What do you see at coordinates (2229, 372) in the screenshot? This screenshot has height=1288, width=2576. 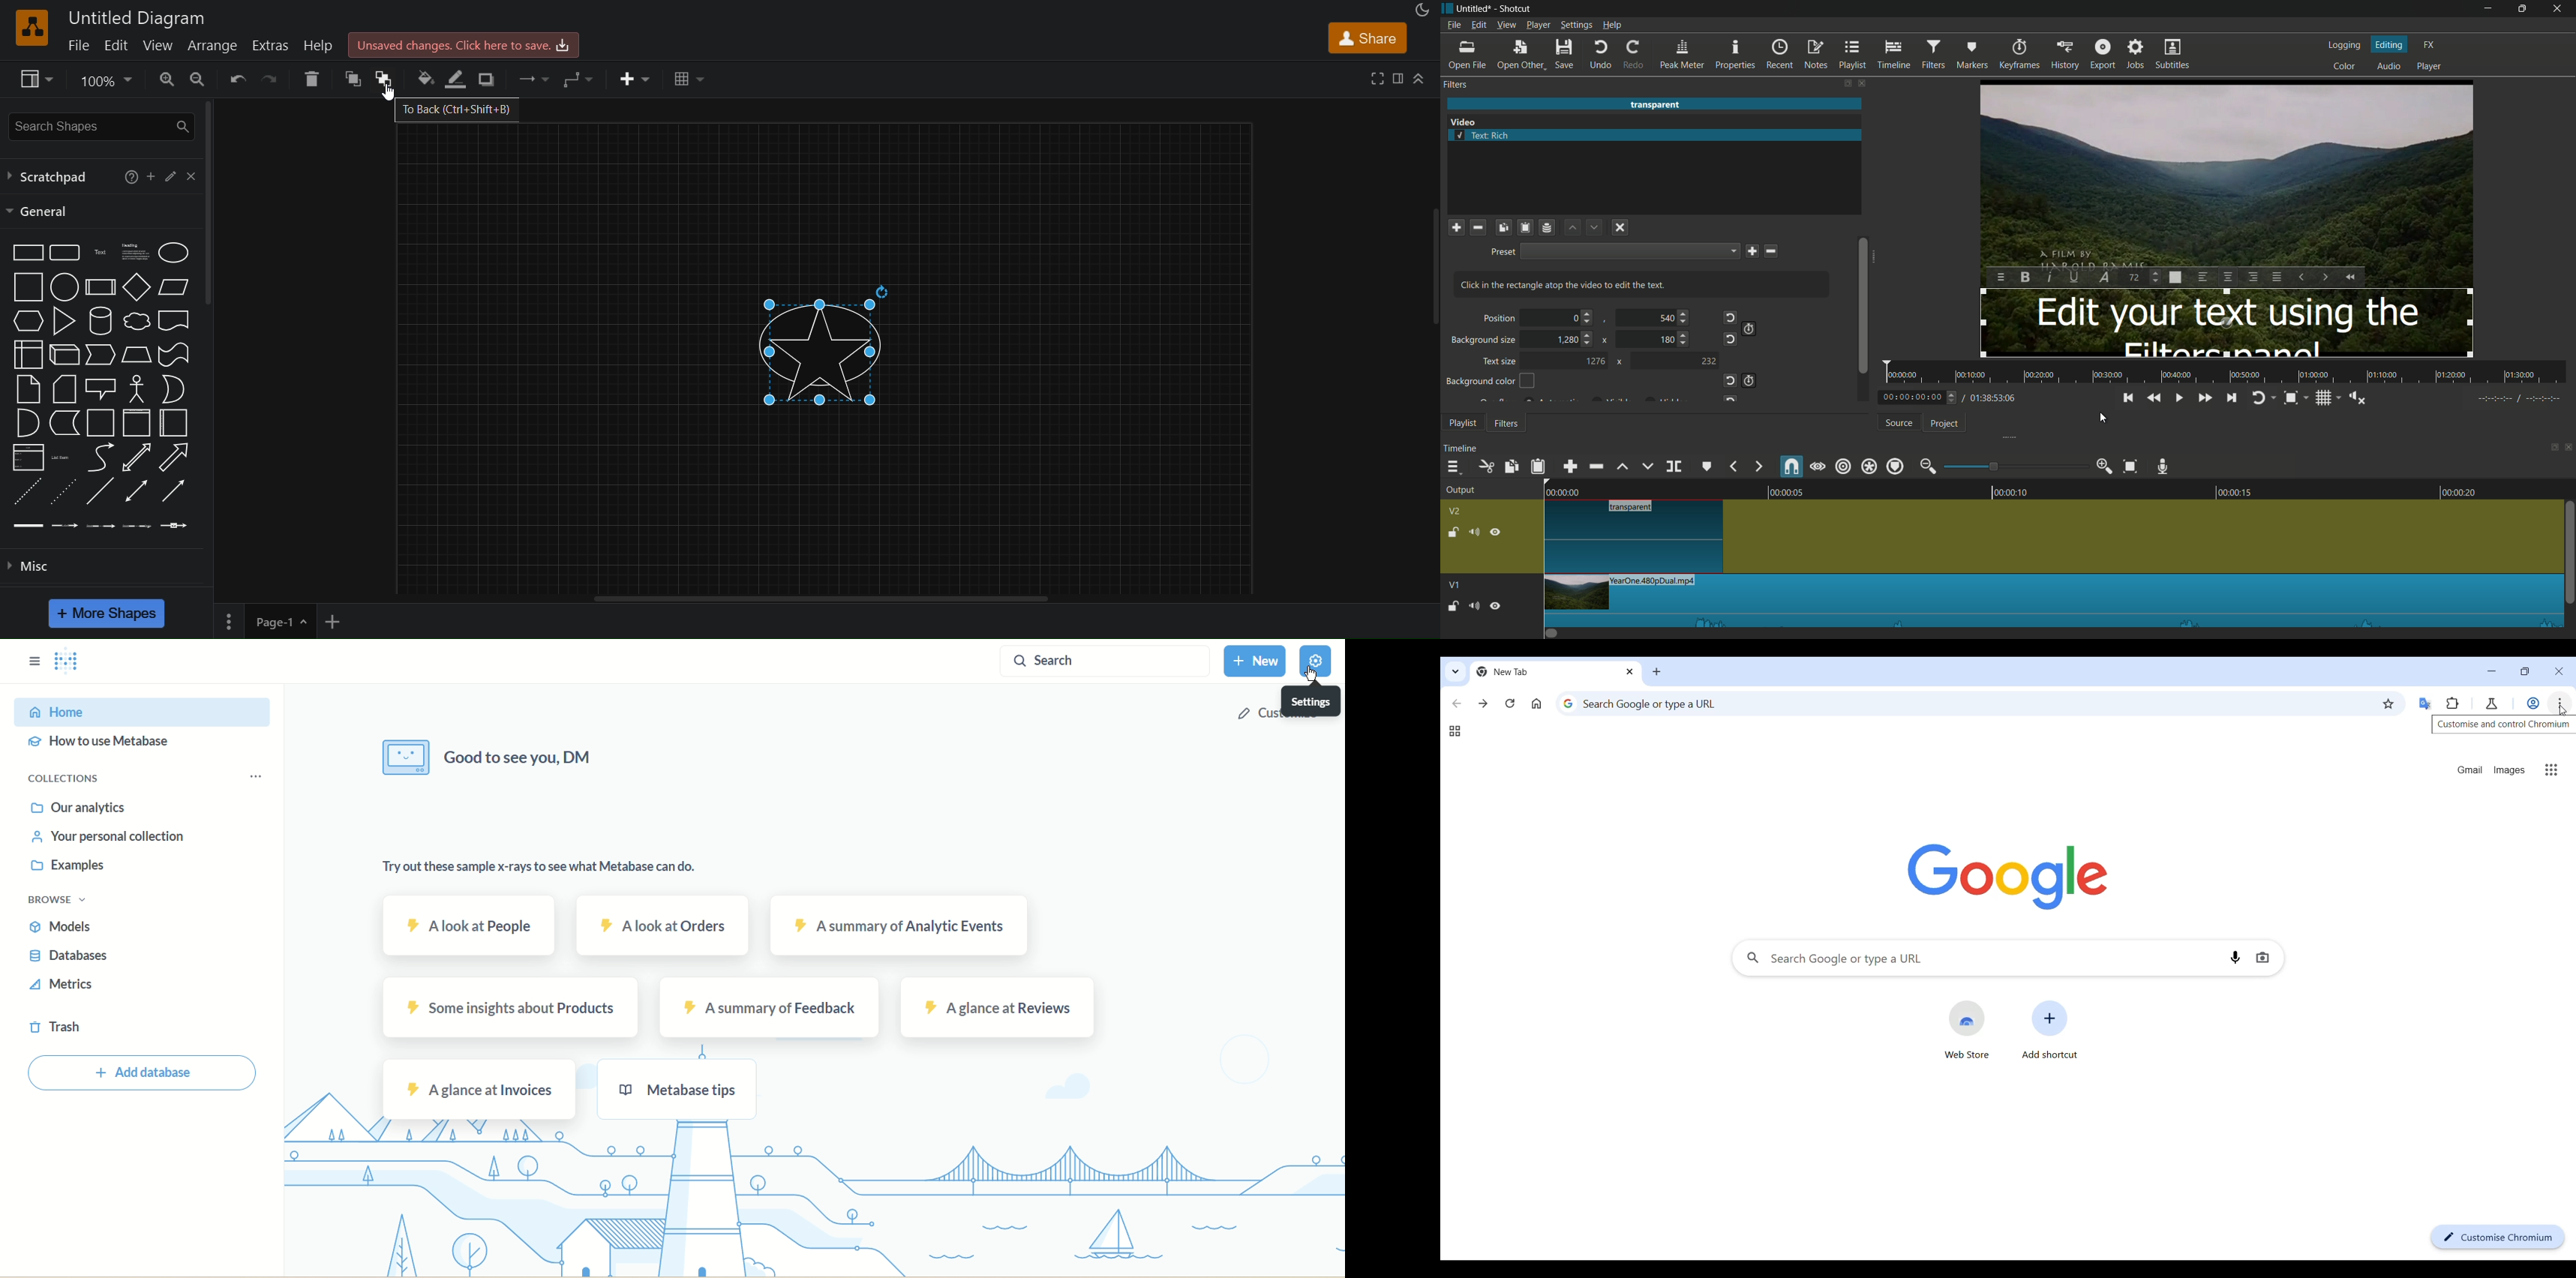 I see `timelapse` at bounding box center [2229, 372].